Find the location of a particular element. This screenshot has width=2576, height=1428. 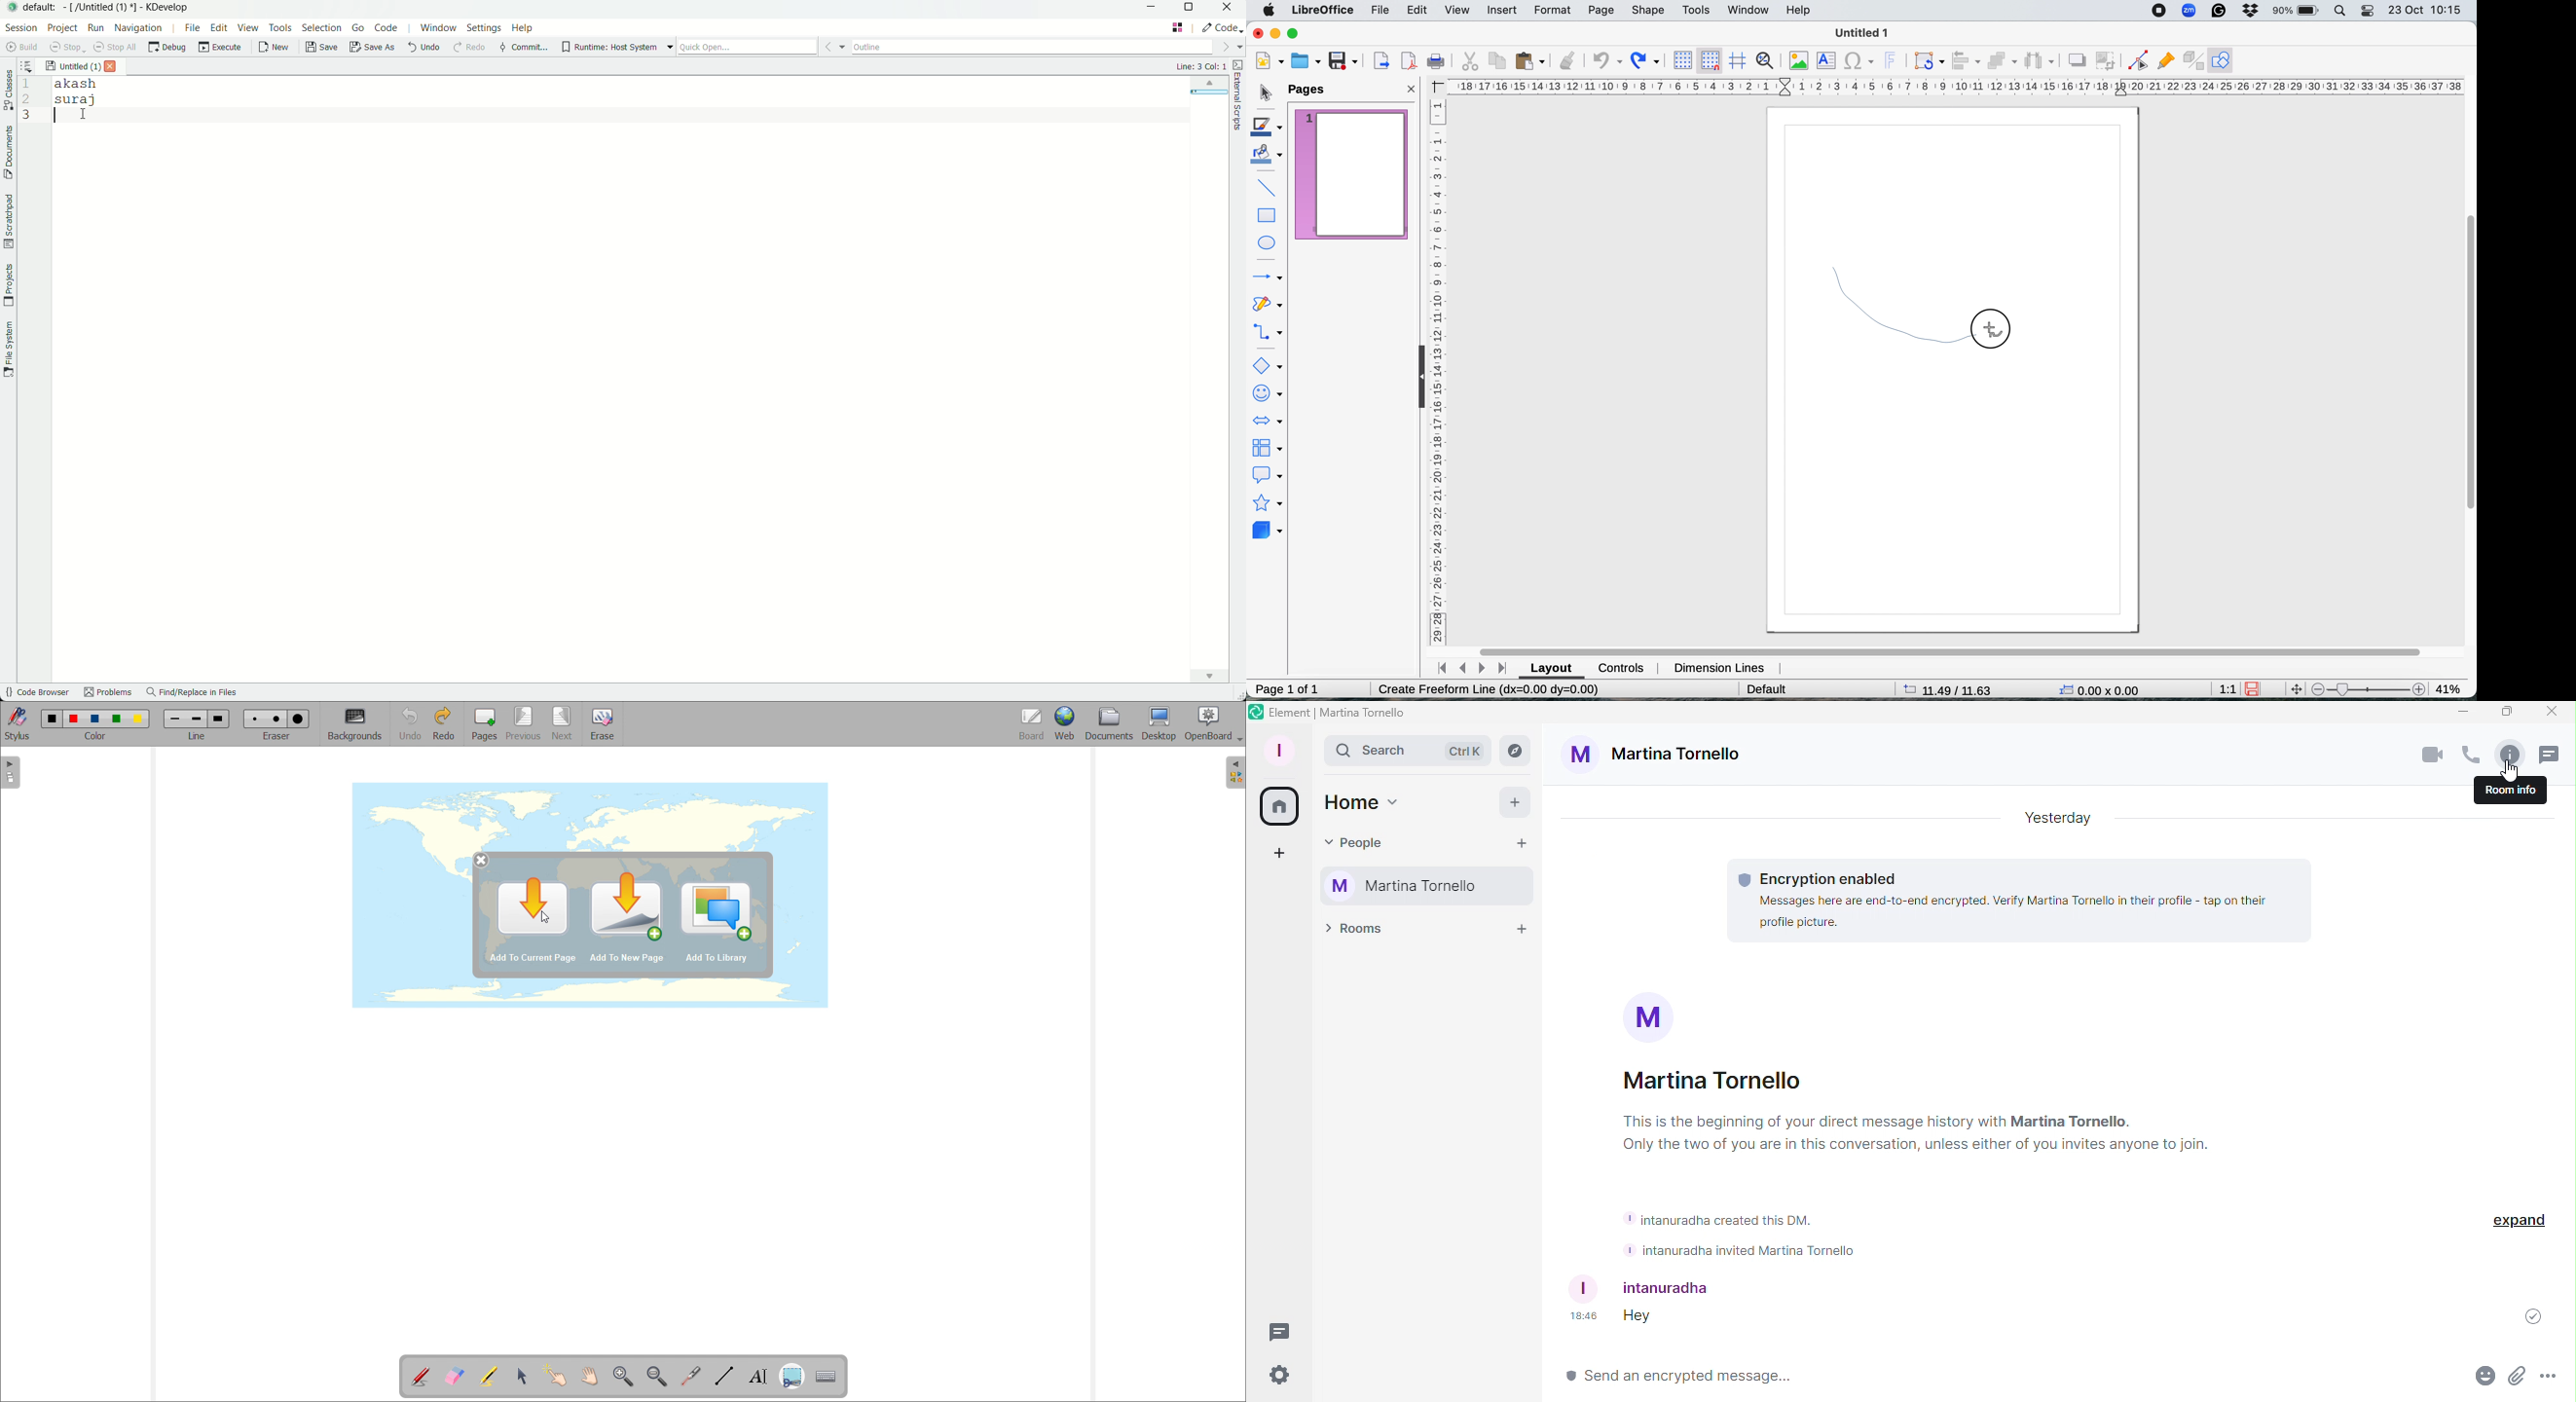

block arrows is located at coordinates (1270, 418).